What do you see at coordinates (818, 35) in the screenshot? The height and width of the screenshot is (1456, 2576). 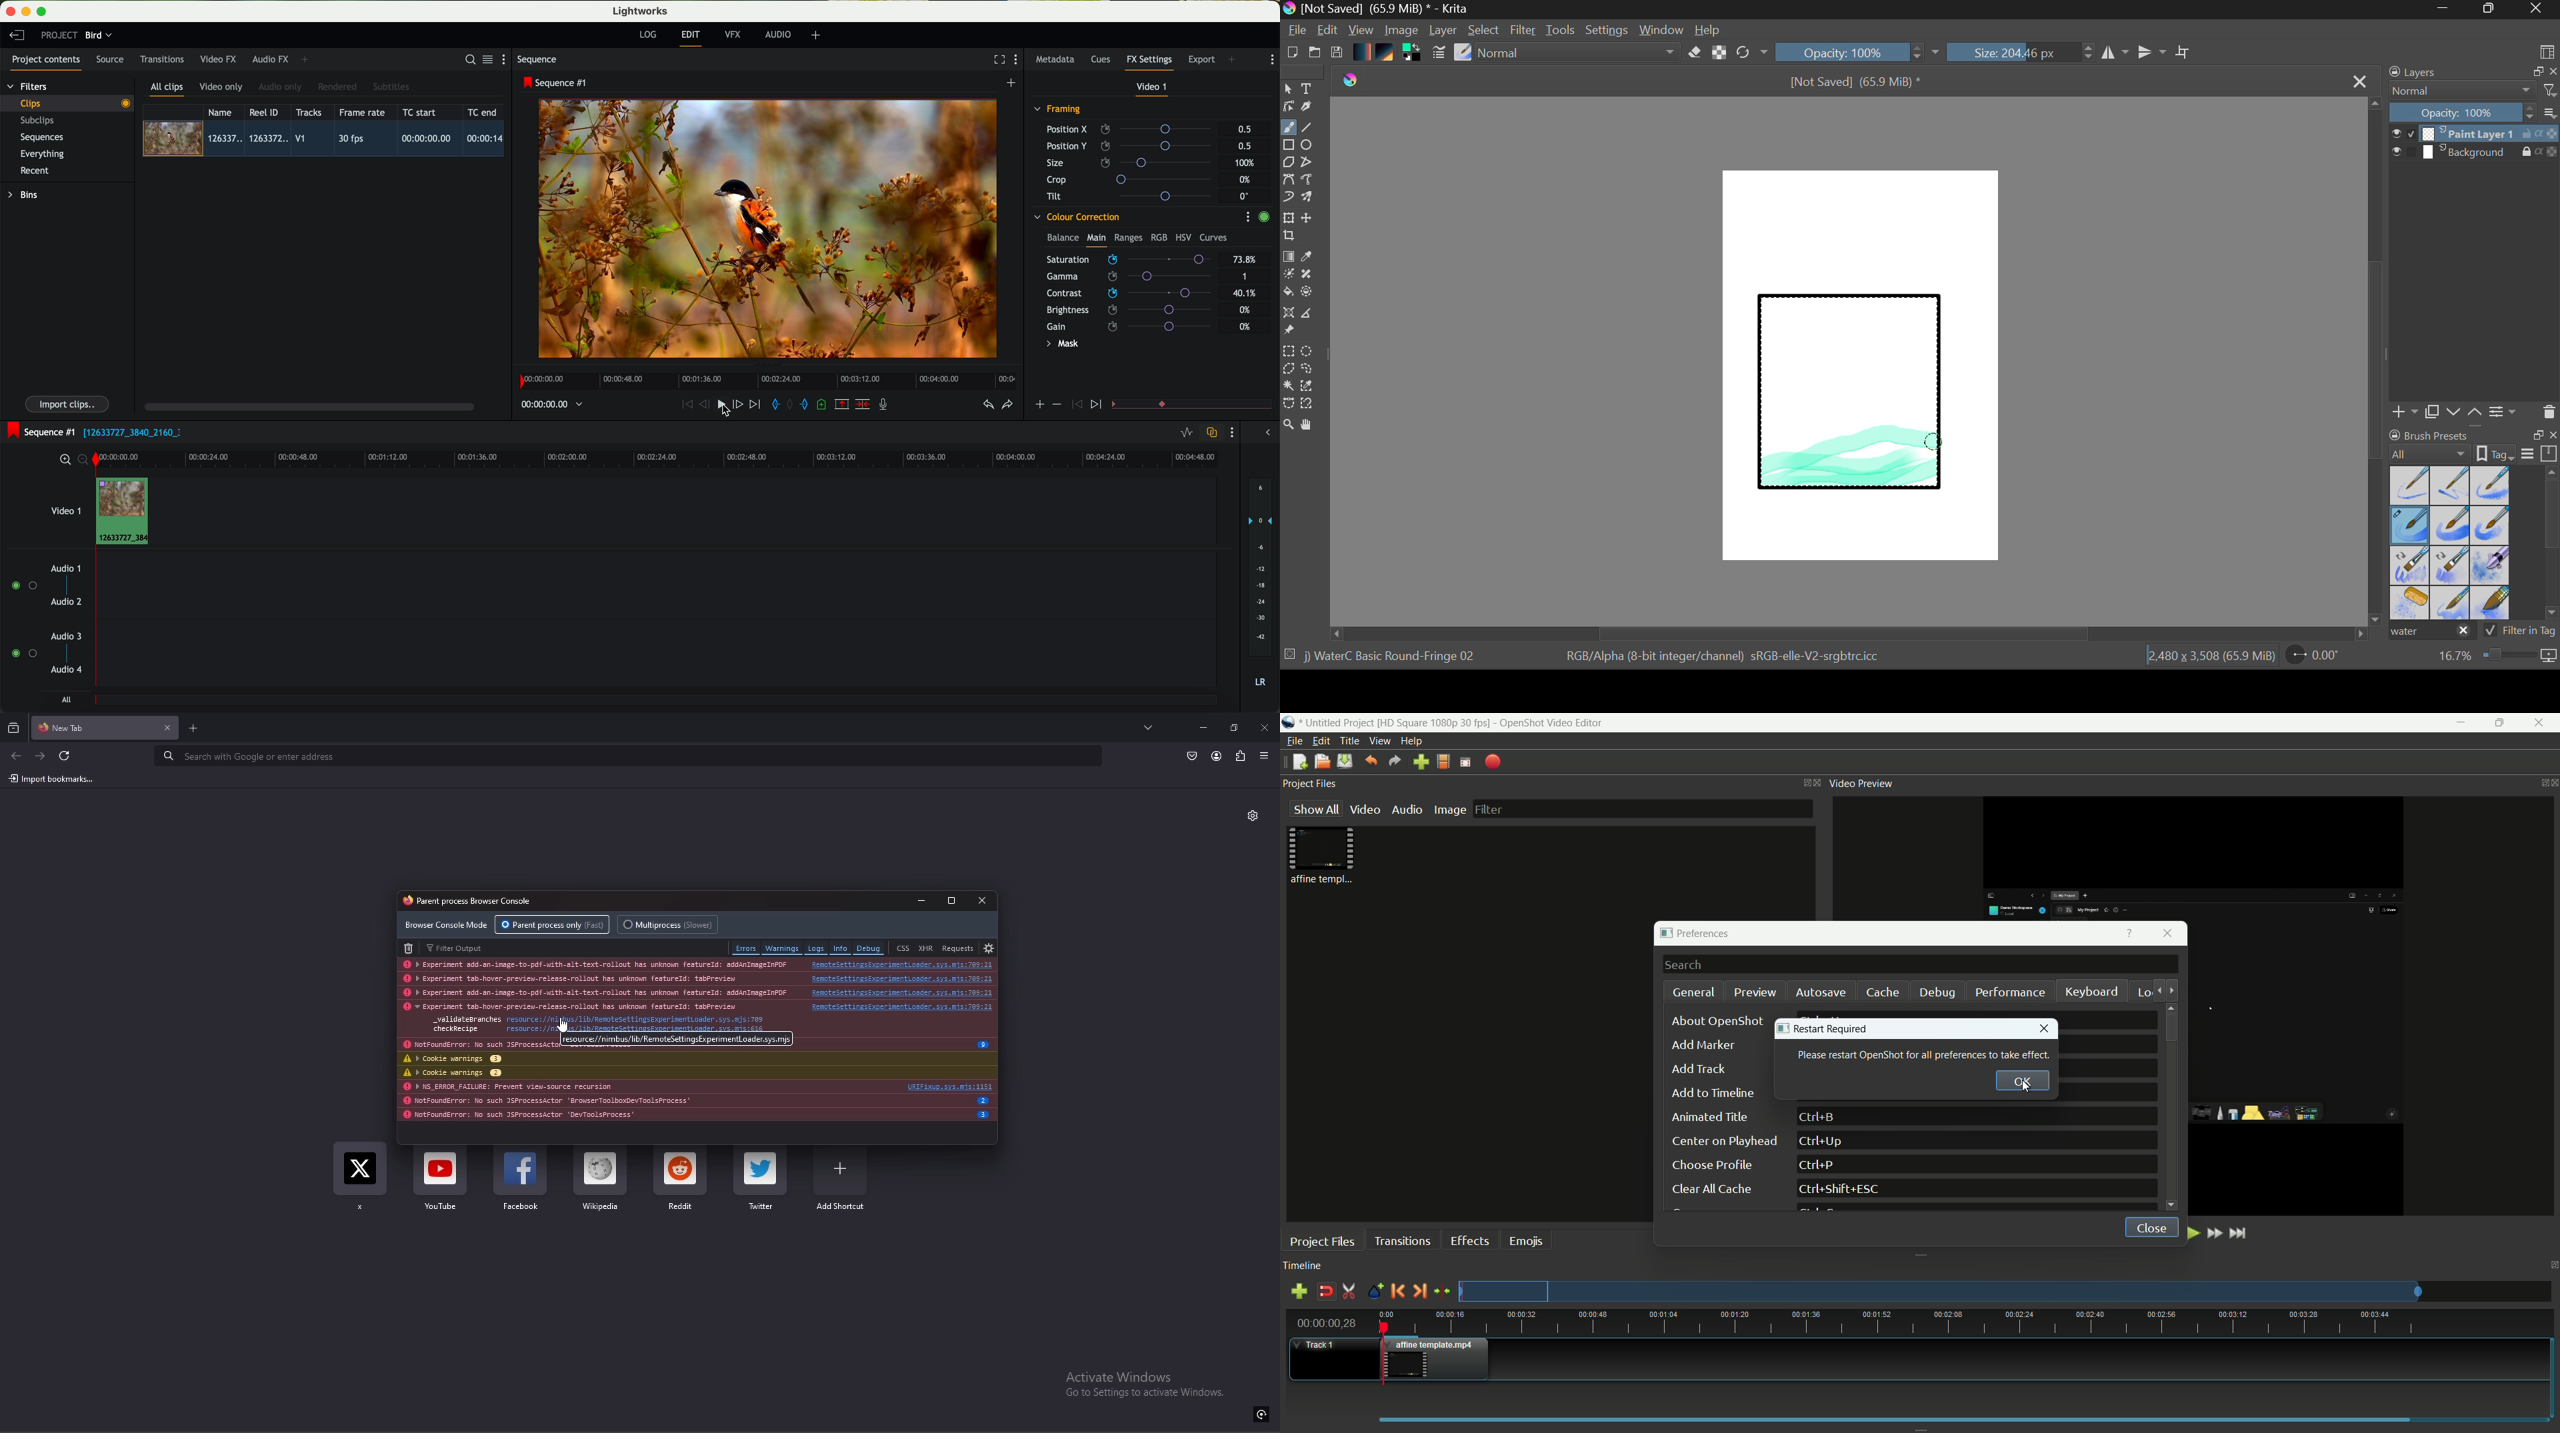 I see `add, remove and create layouts` at bounding box center [818, 35].